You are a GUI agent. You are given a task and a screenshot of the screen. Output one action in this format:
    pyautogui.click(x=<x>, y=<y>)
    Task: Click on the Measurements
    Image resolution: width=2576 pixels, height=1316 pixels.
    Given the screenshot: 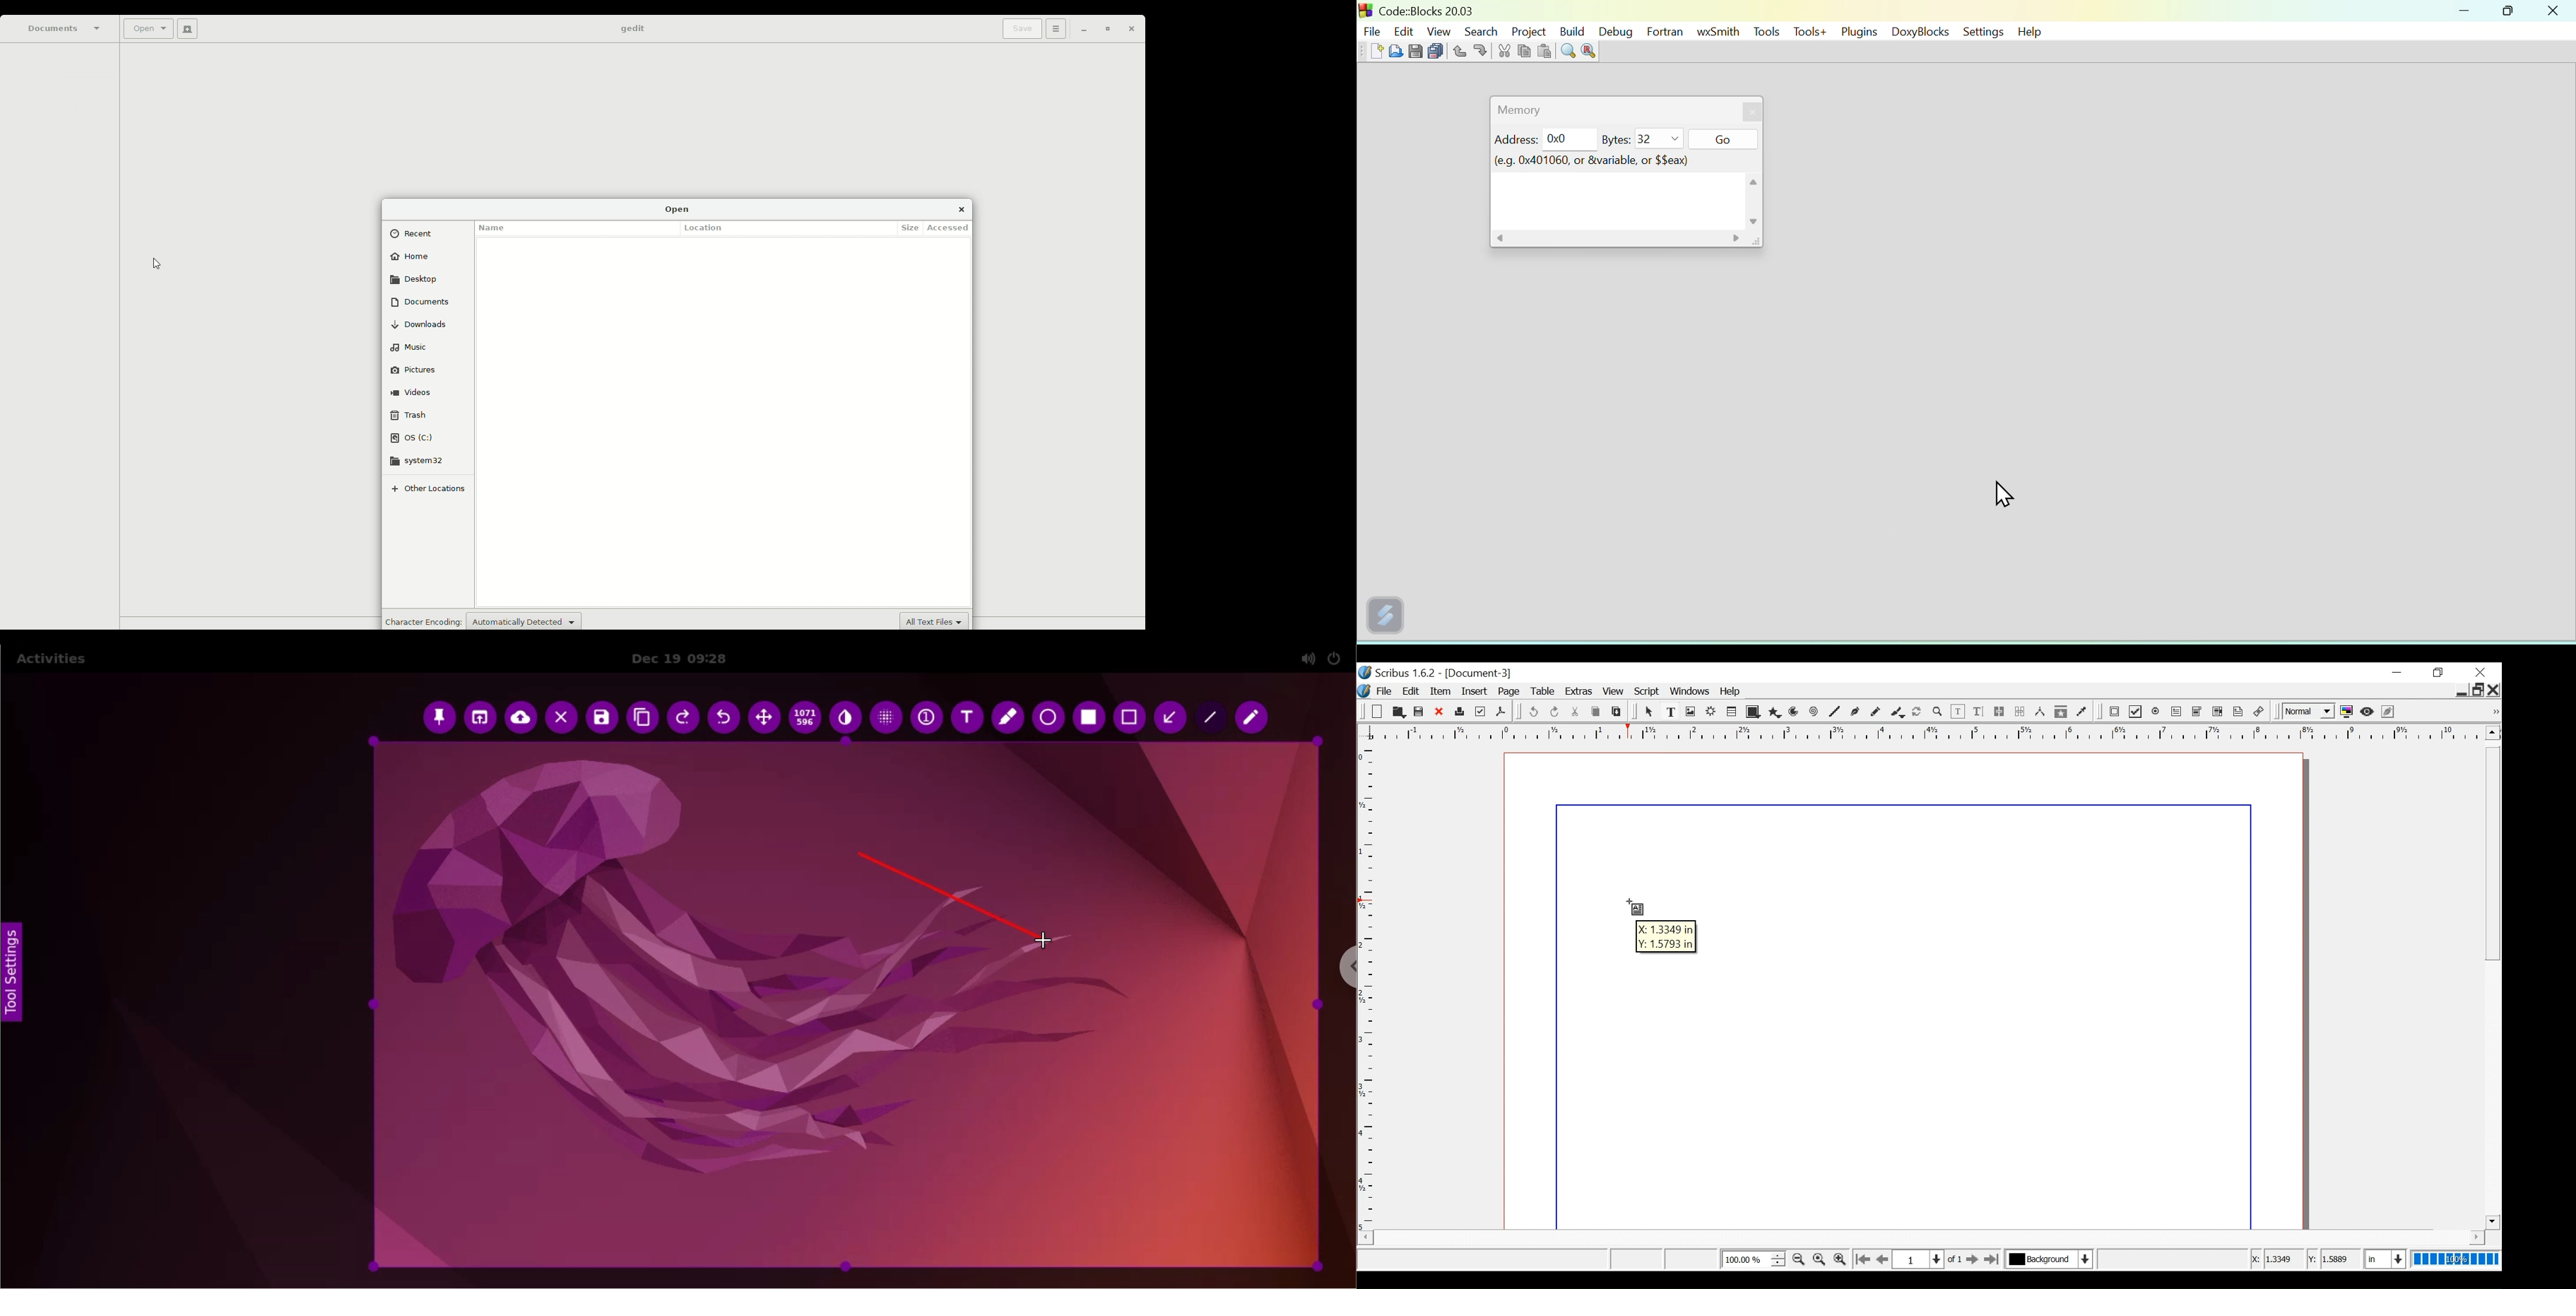 What is the action you would take?
    pyautogui.click(x=2040, y=712)
    